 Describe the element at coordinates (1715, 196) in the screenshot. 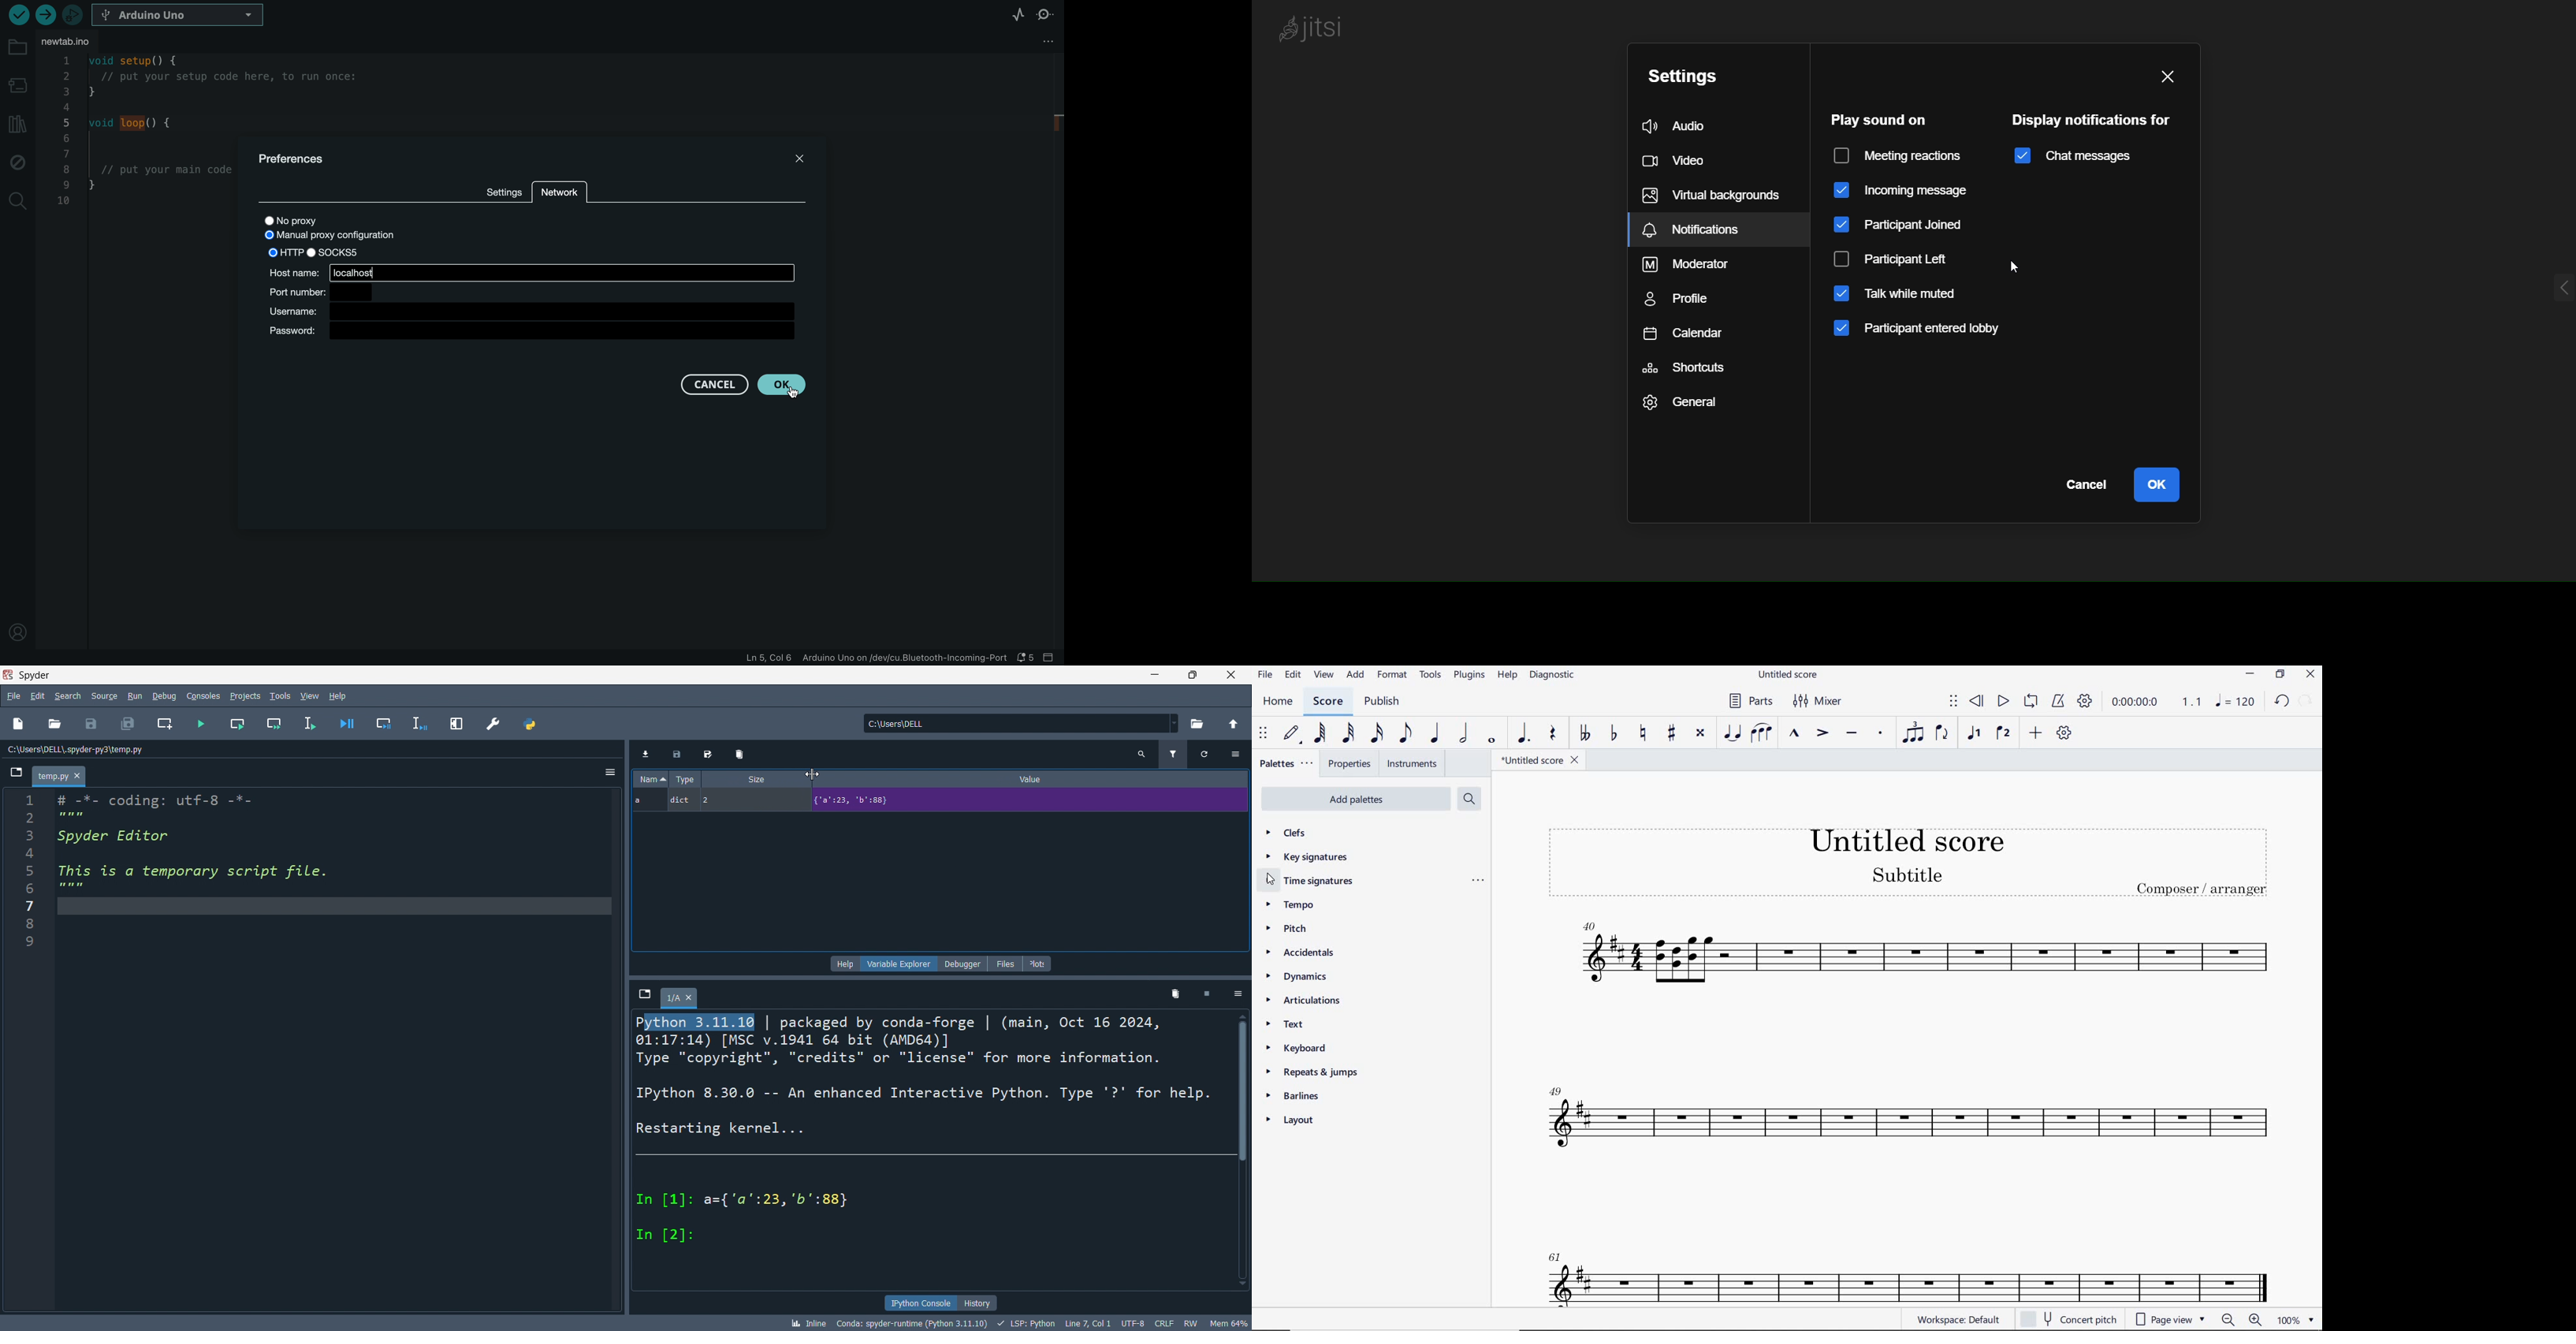

I see `virtual background` at that location.